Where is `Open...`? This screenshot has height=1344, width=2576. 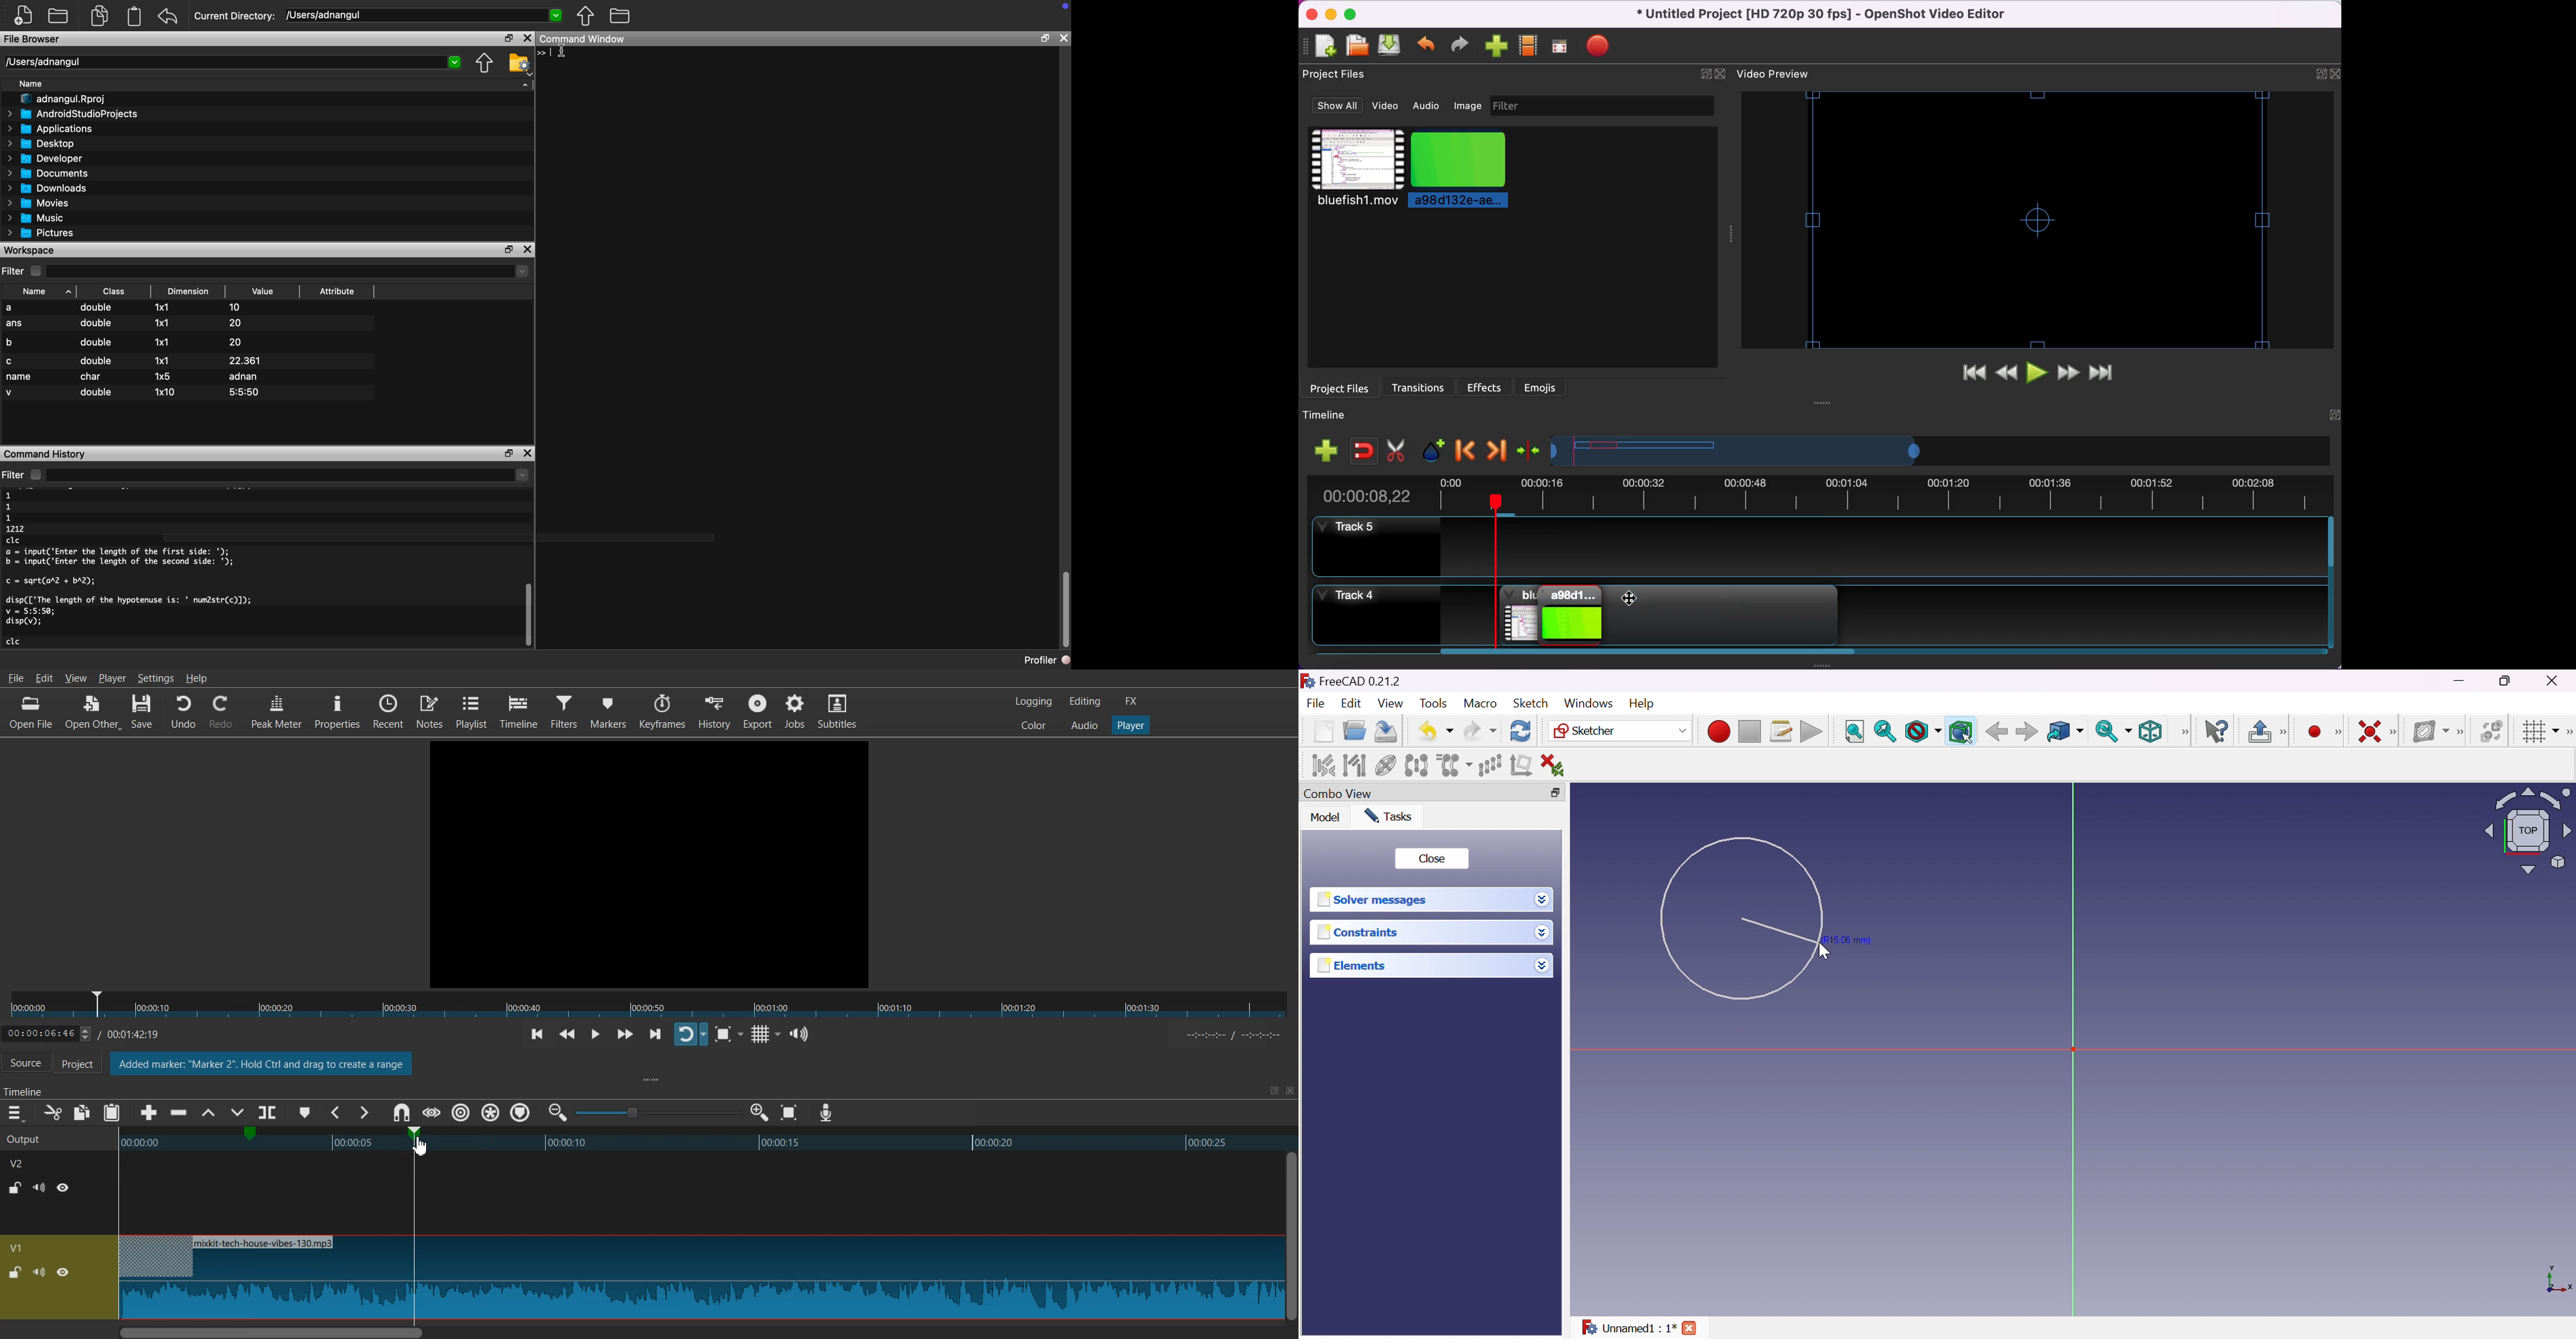
Open... is located at coordinates (1354, 731).